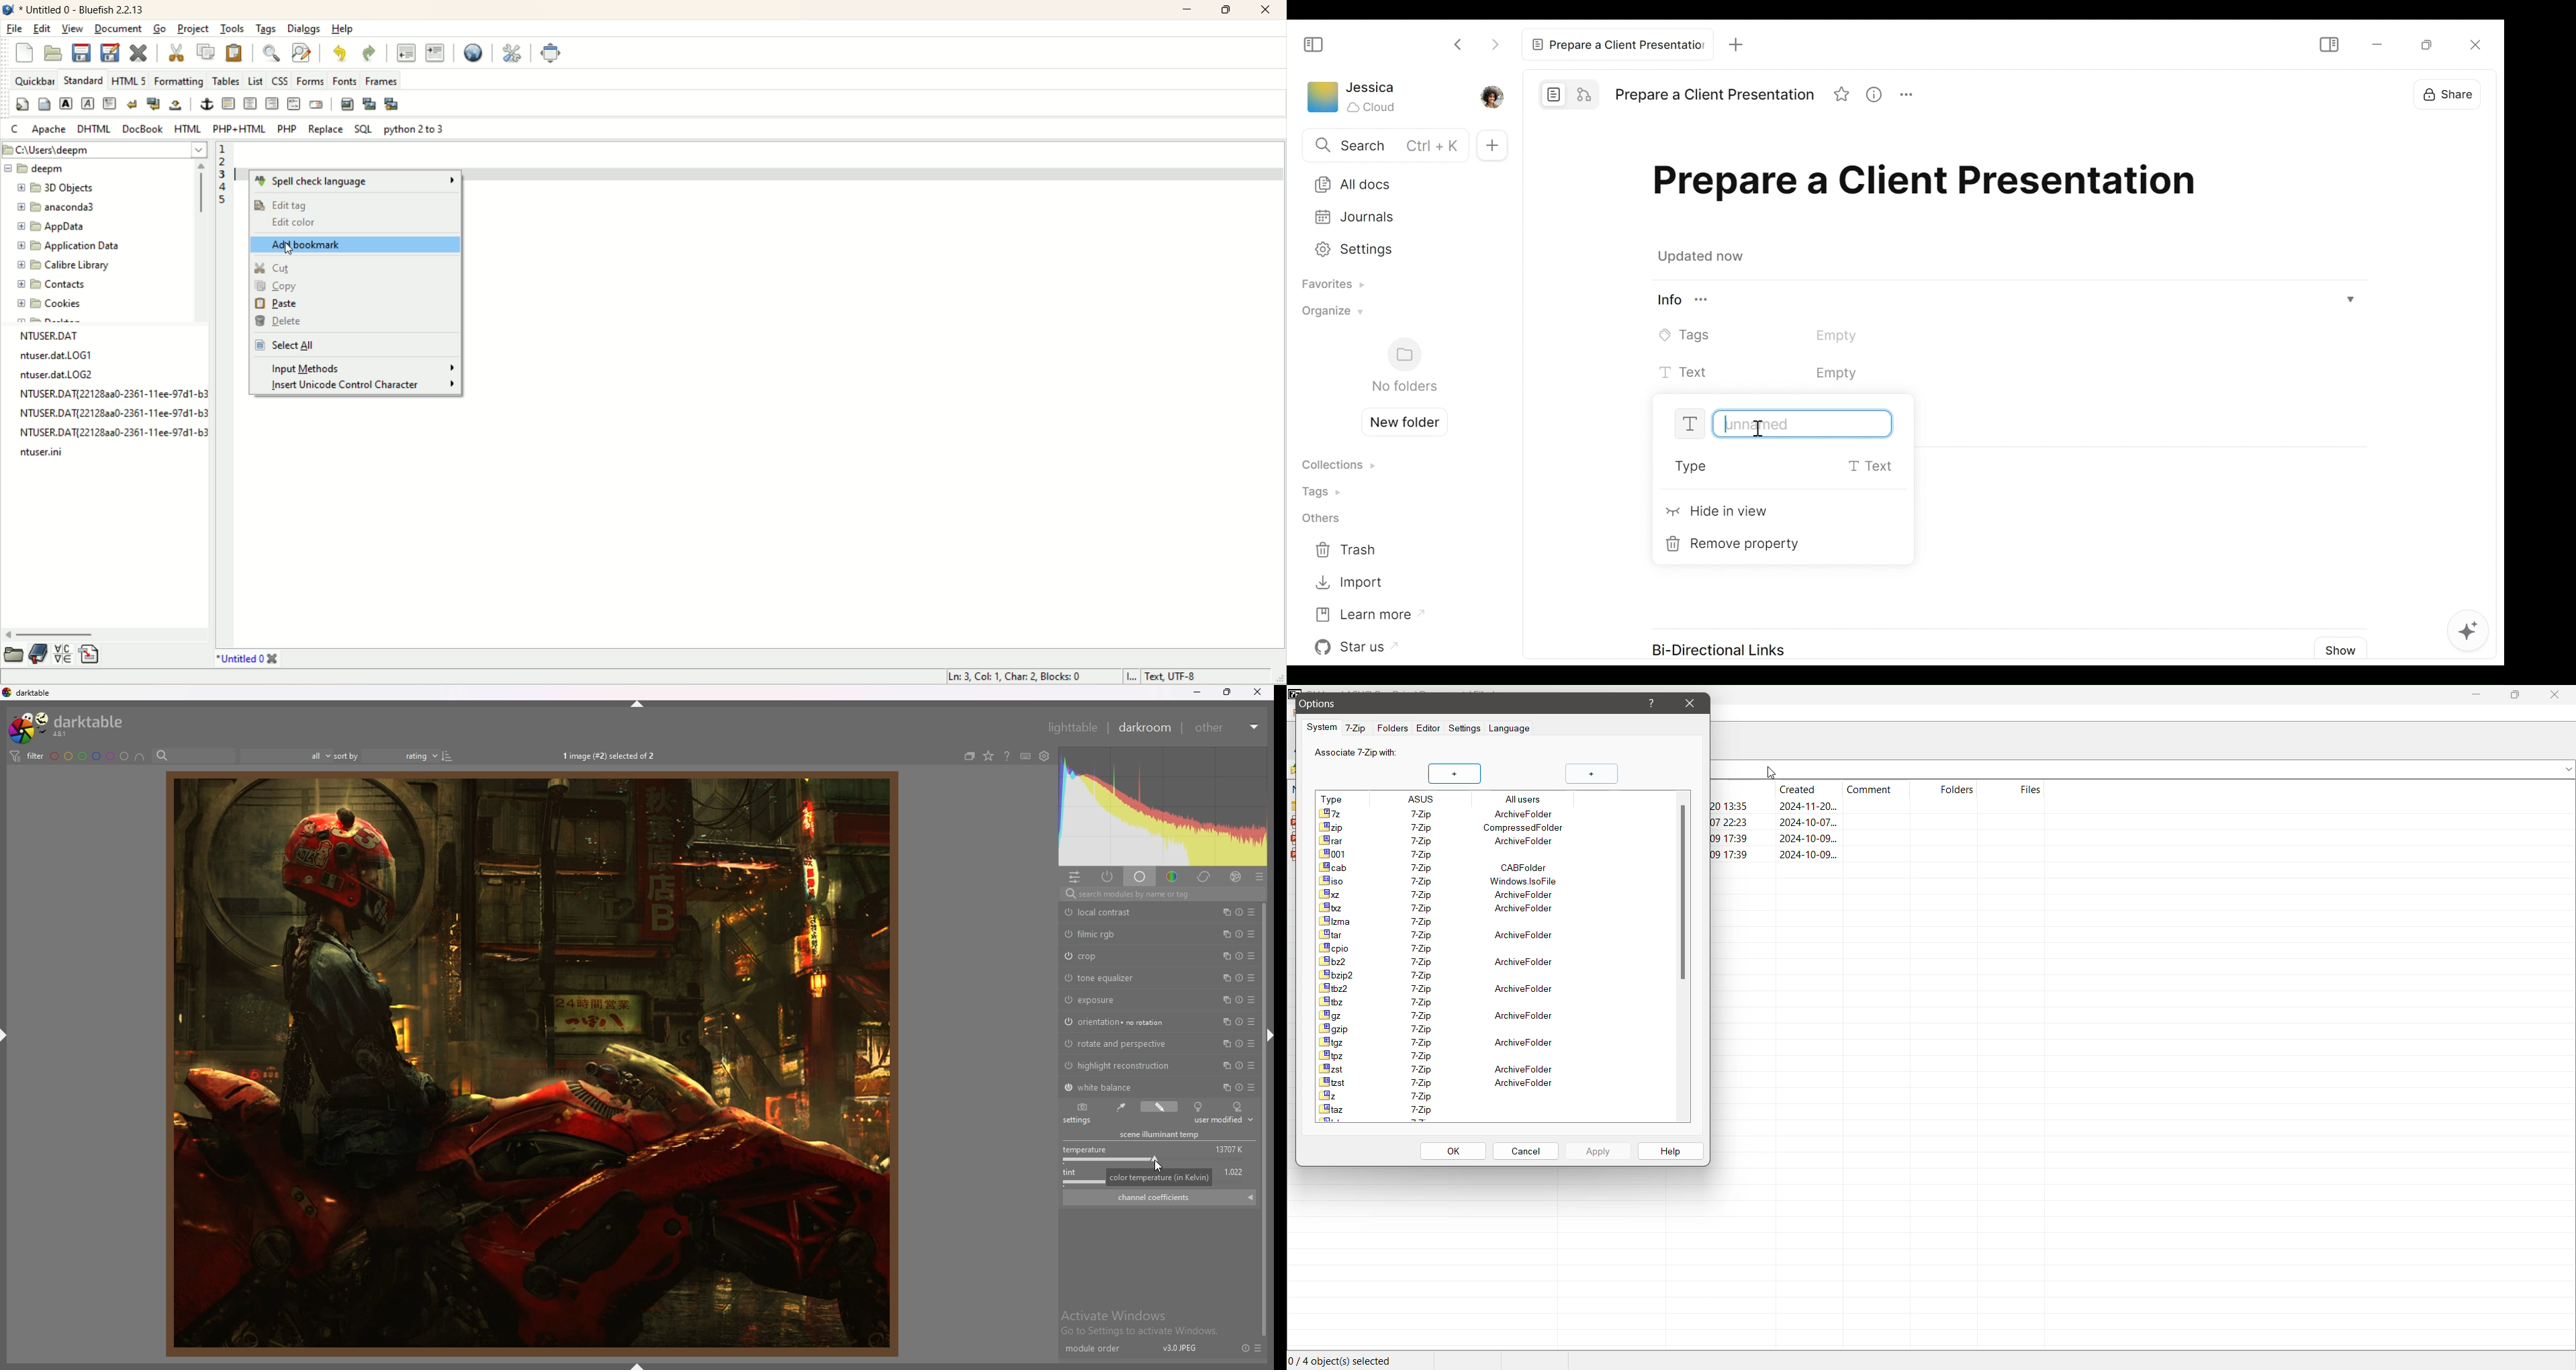  Describe the element at coordinates (1843, 96) in the screenshot. I see `Favorite` at that location.